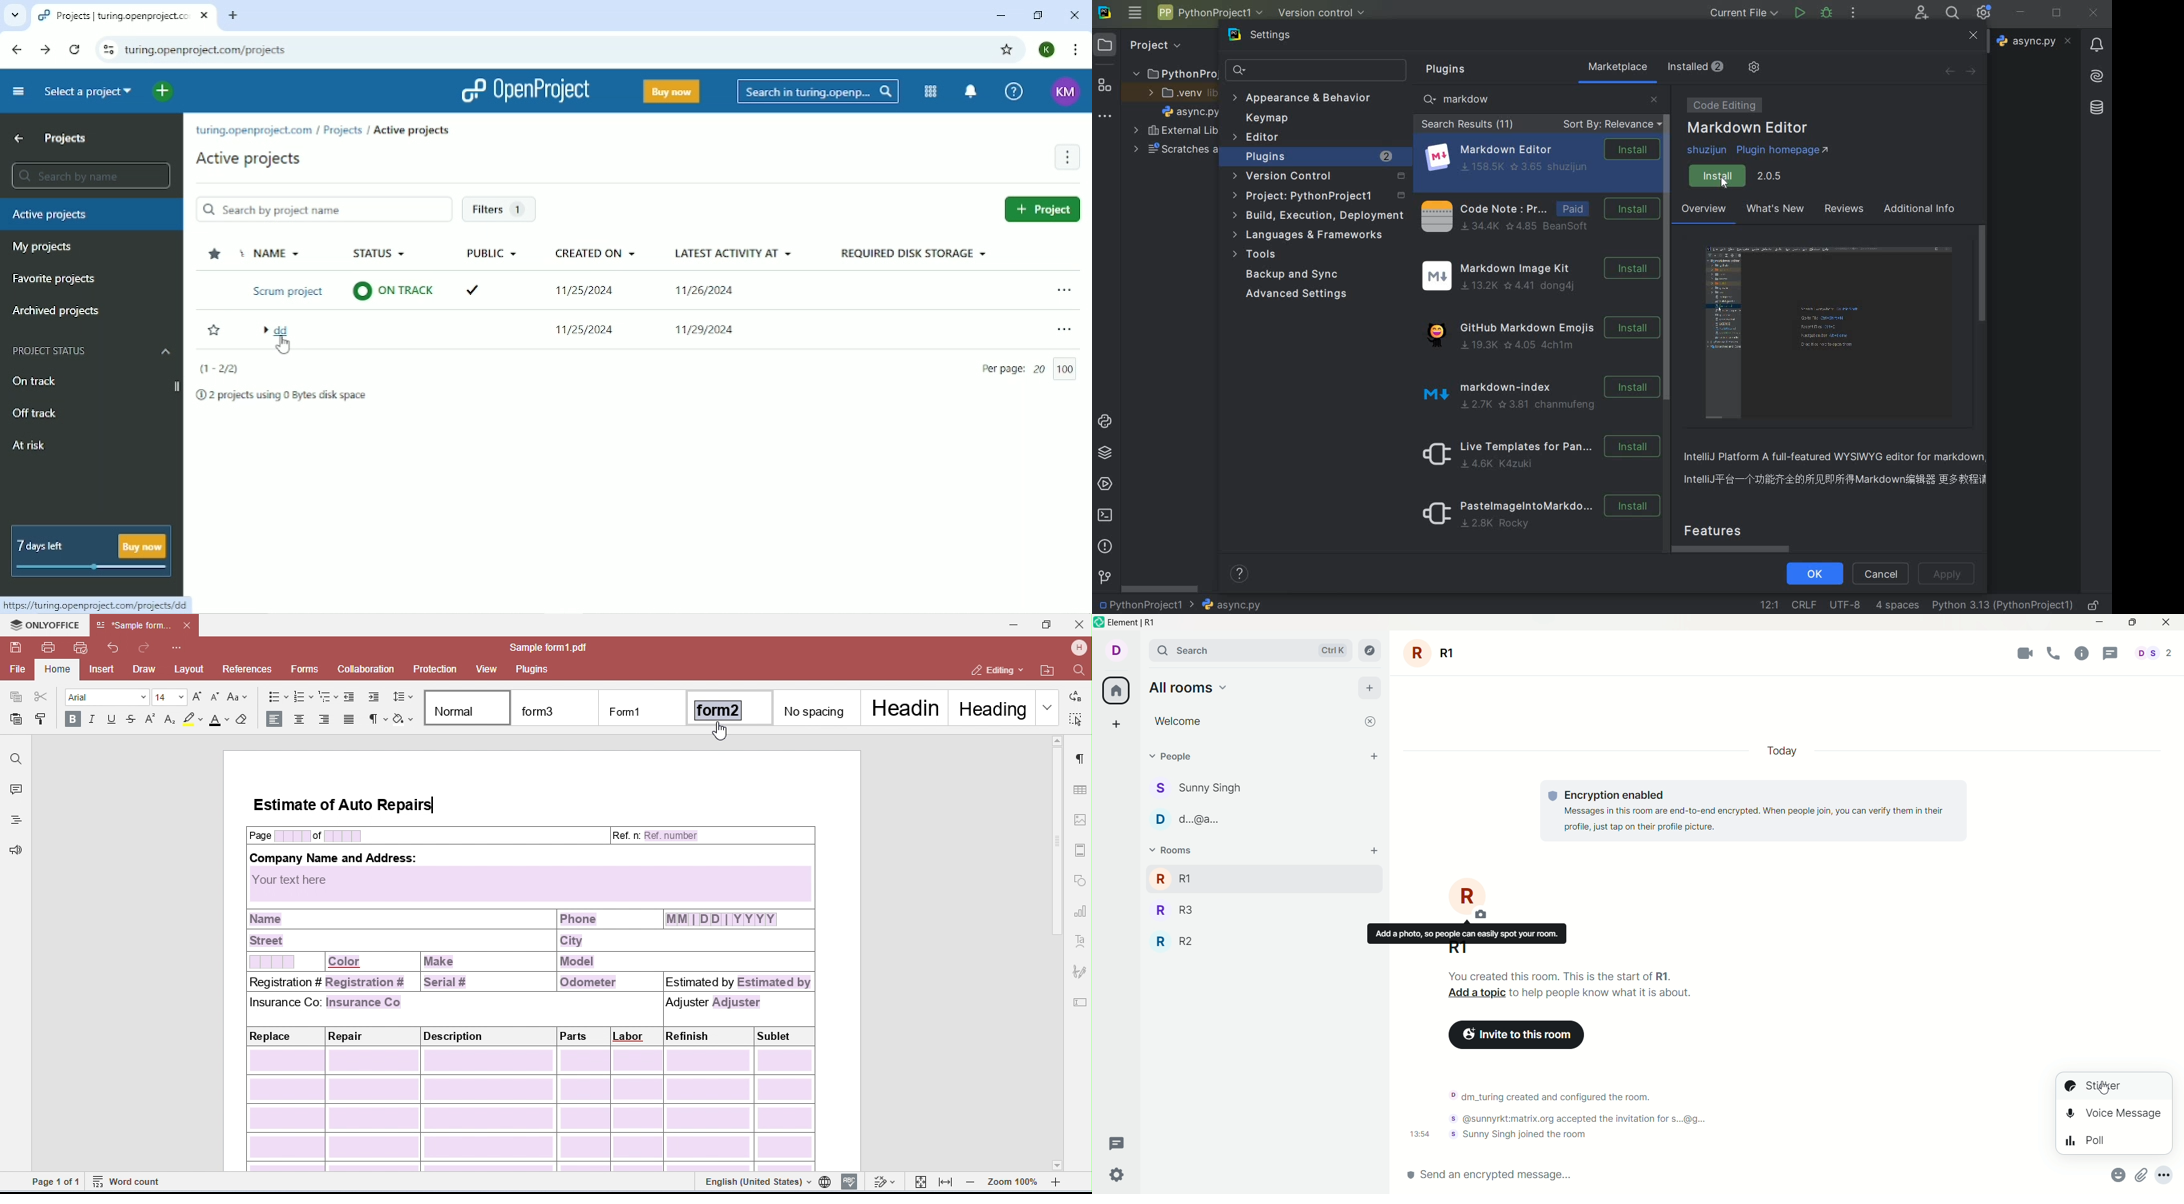 The height and width of the screenshot is (1204, 2184). I want to click on Current tab, so click(124, 16).